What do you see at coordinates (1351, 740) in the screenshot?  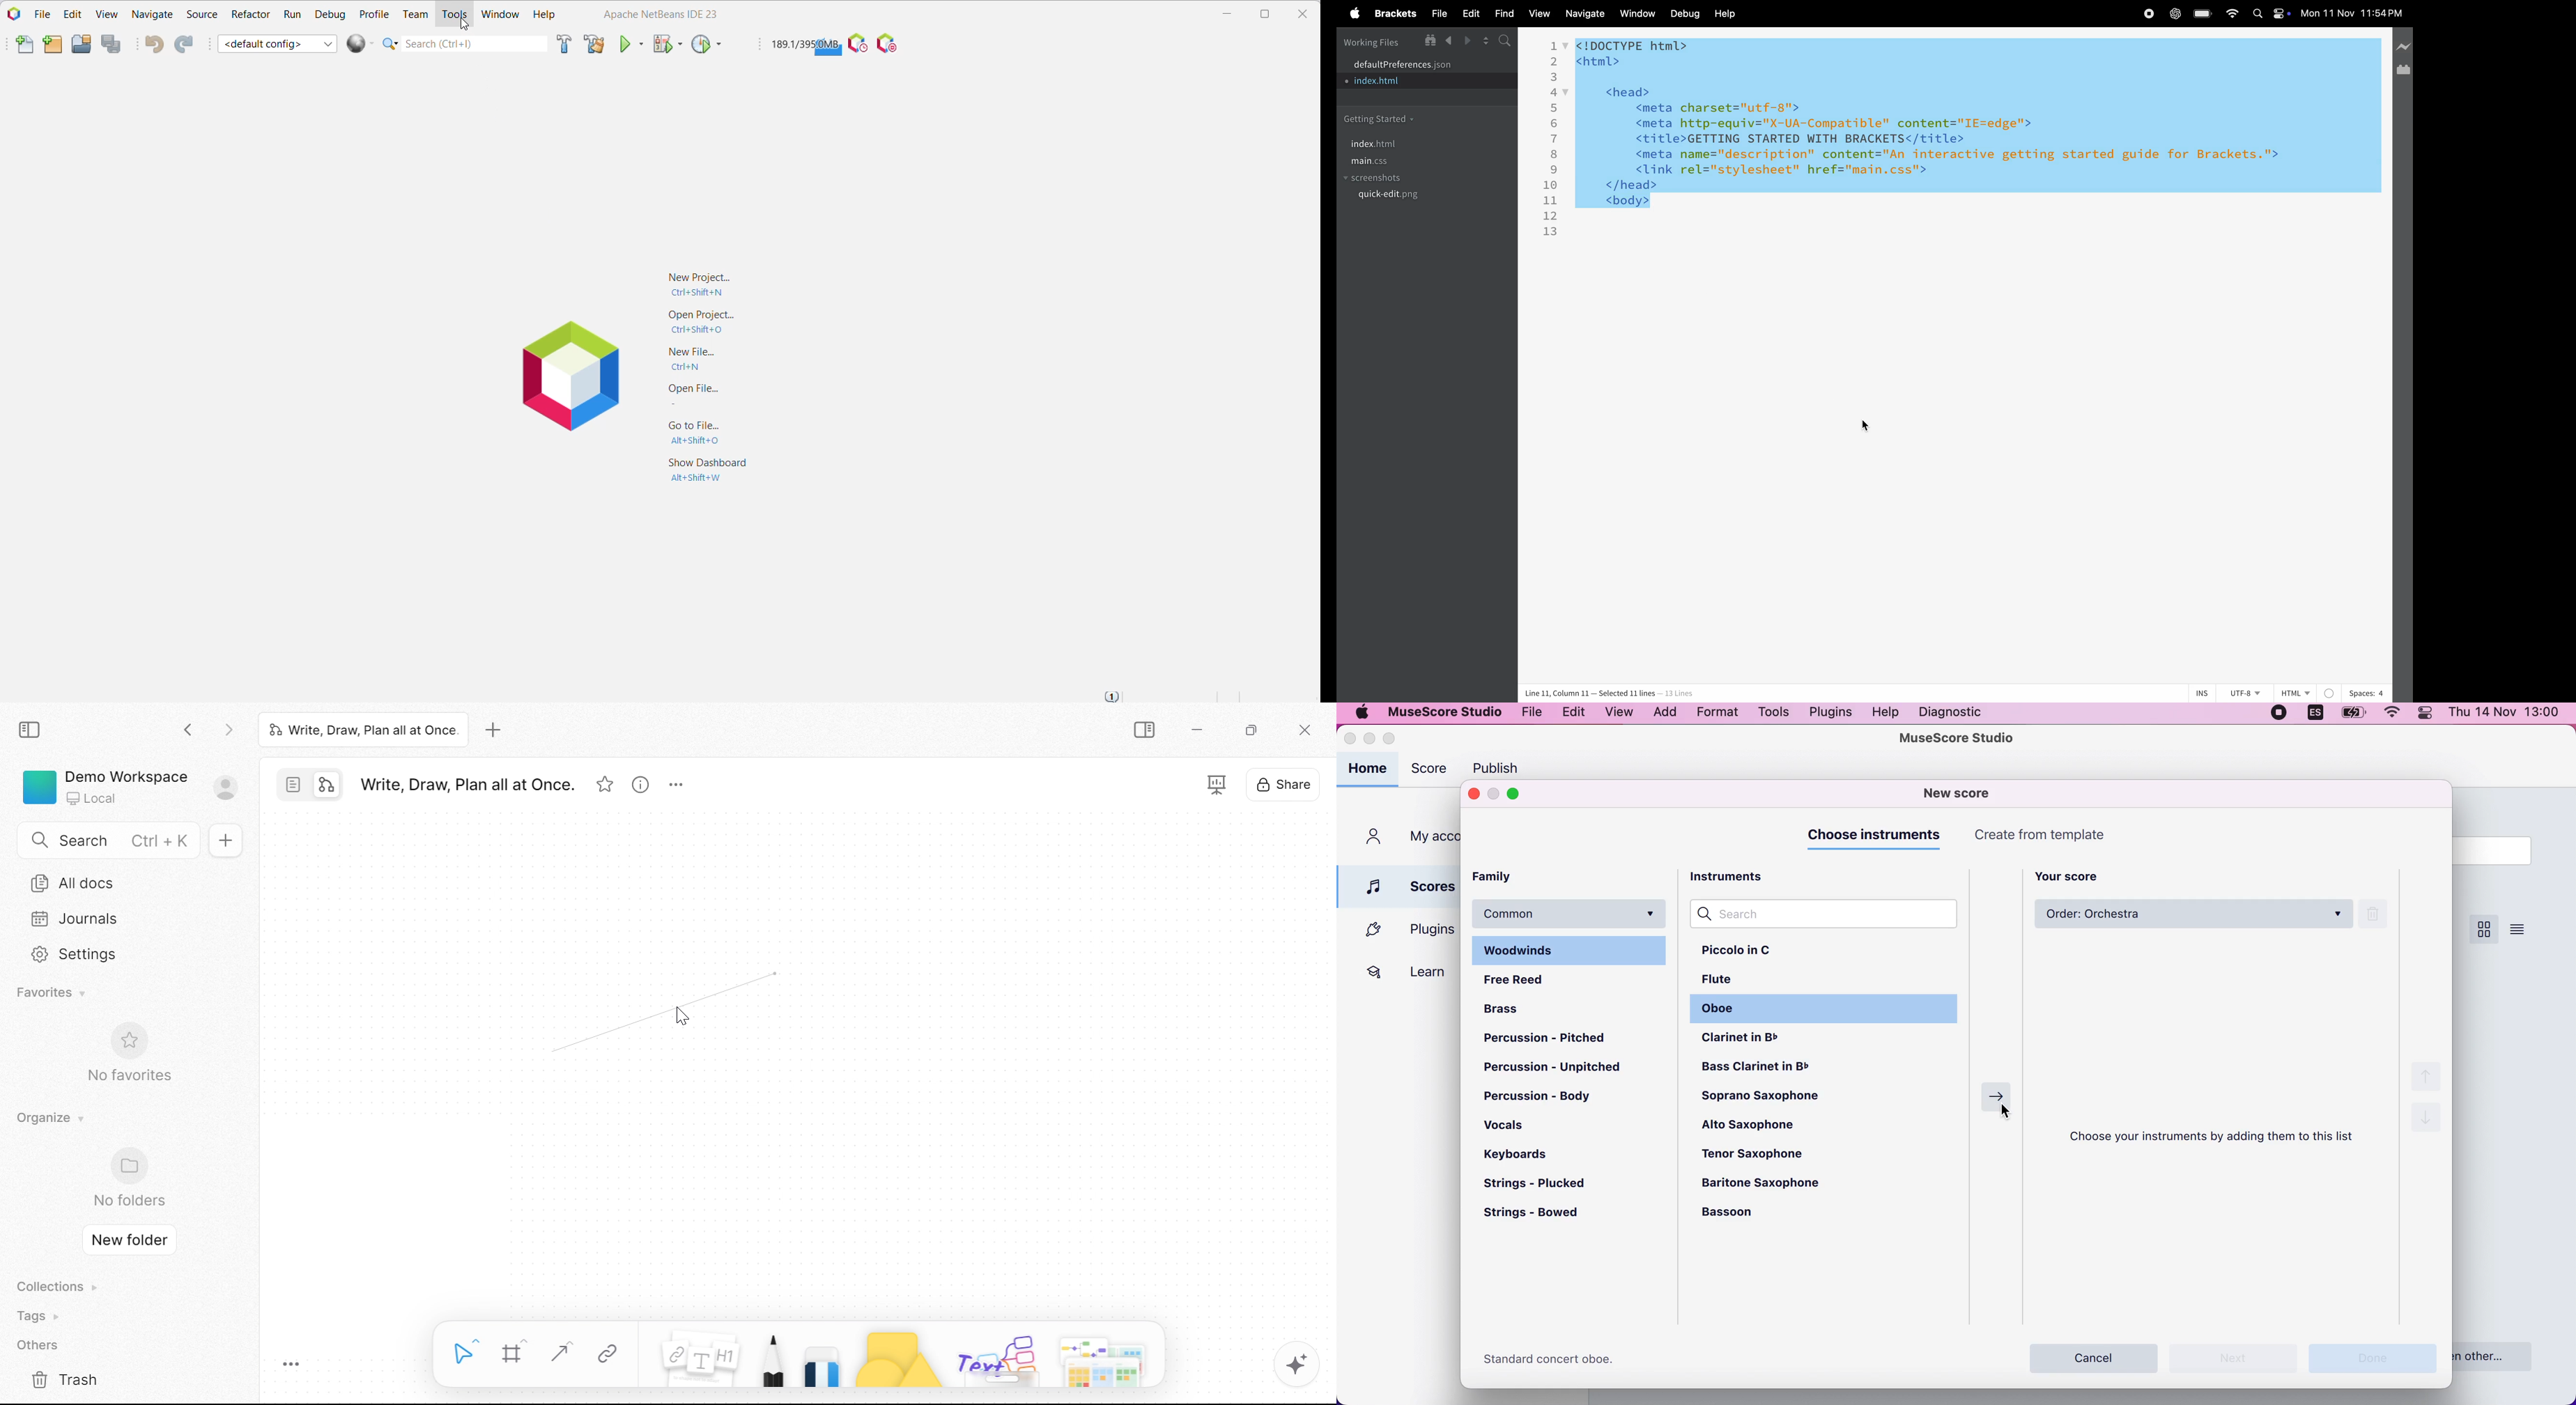 I see `close` at bounding box center [1351, 740].